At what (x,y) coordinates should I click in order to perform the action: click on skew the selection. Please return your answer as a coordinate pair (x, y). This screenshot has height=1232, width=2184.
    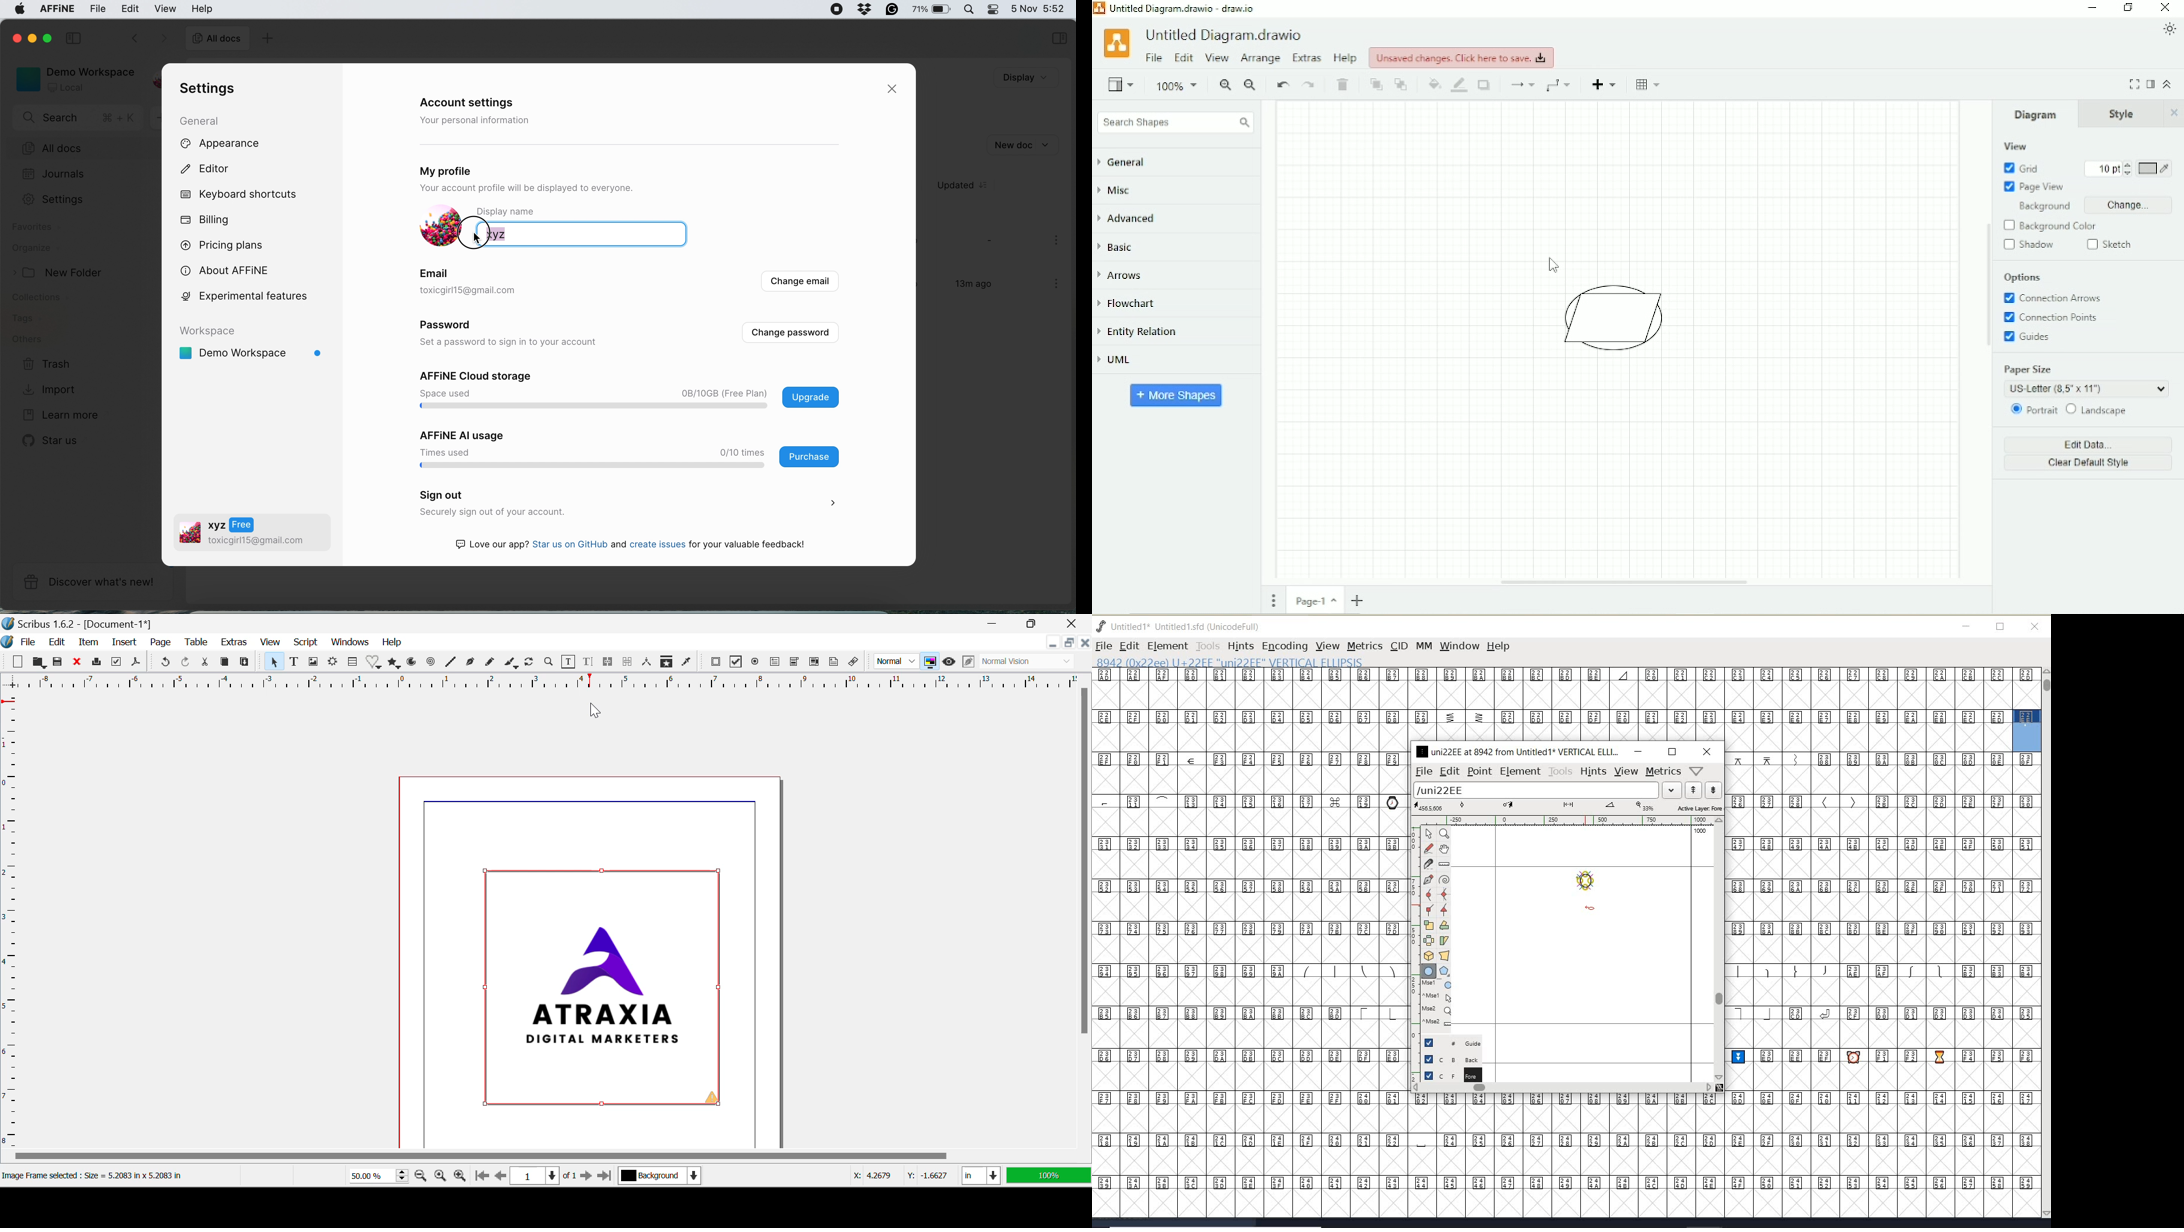
    Looking at the image, I should click on (1444, 941).